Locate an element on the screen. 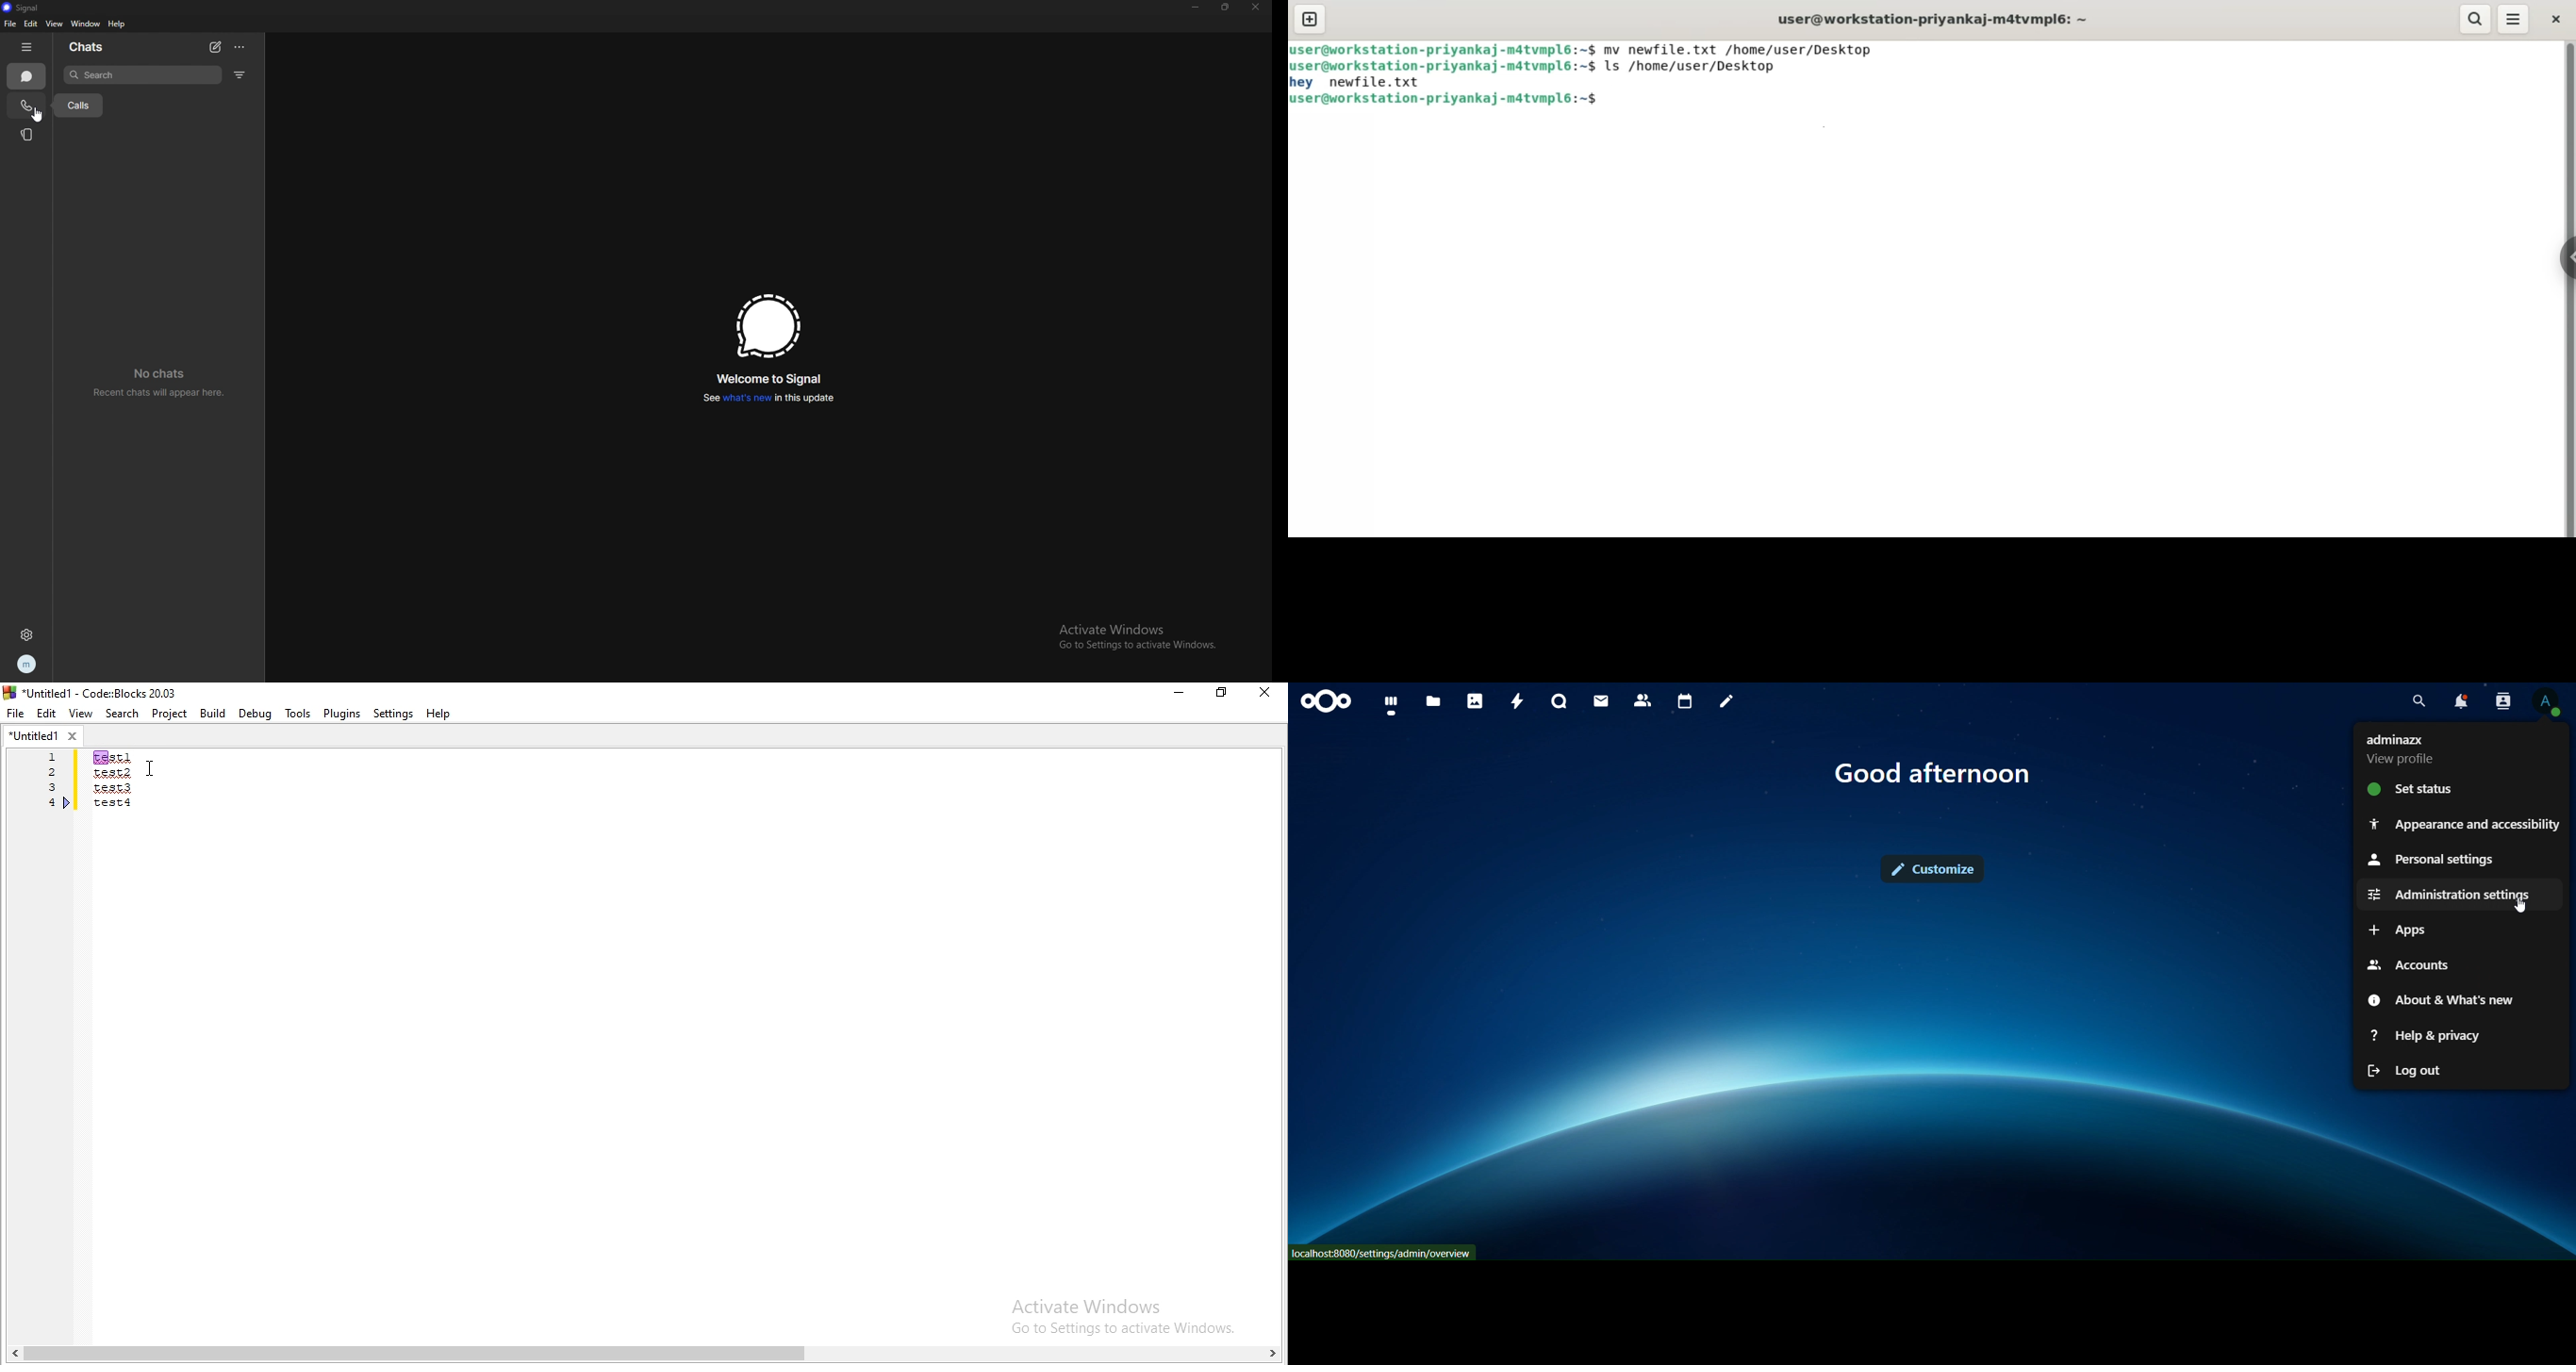  view profile is located at coordinates (2402, 752).